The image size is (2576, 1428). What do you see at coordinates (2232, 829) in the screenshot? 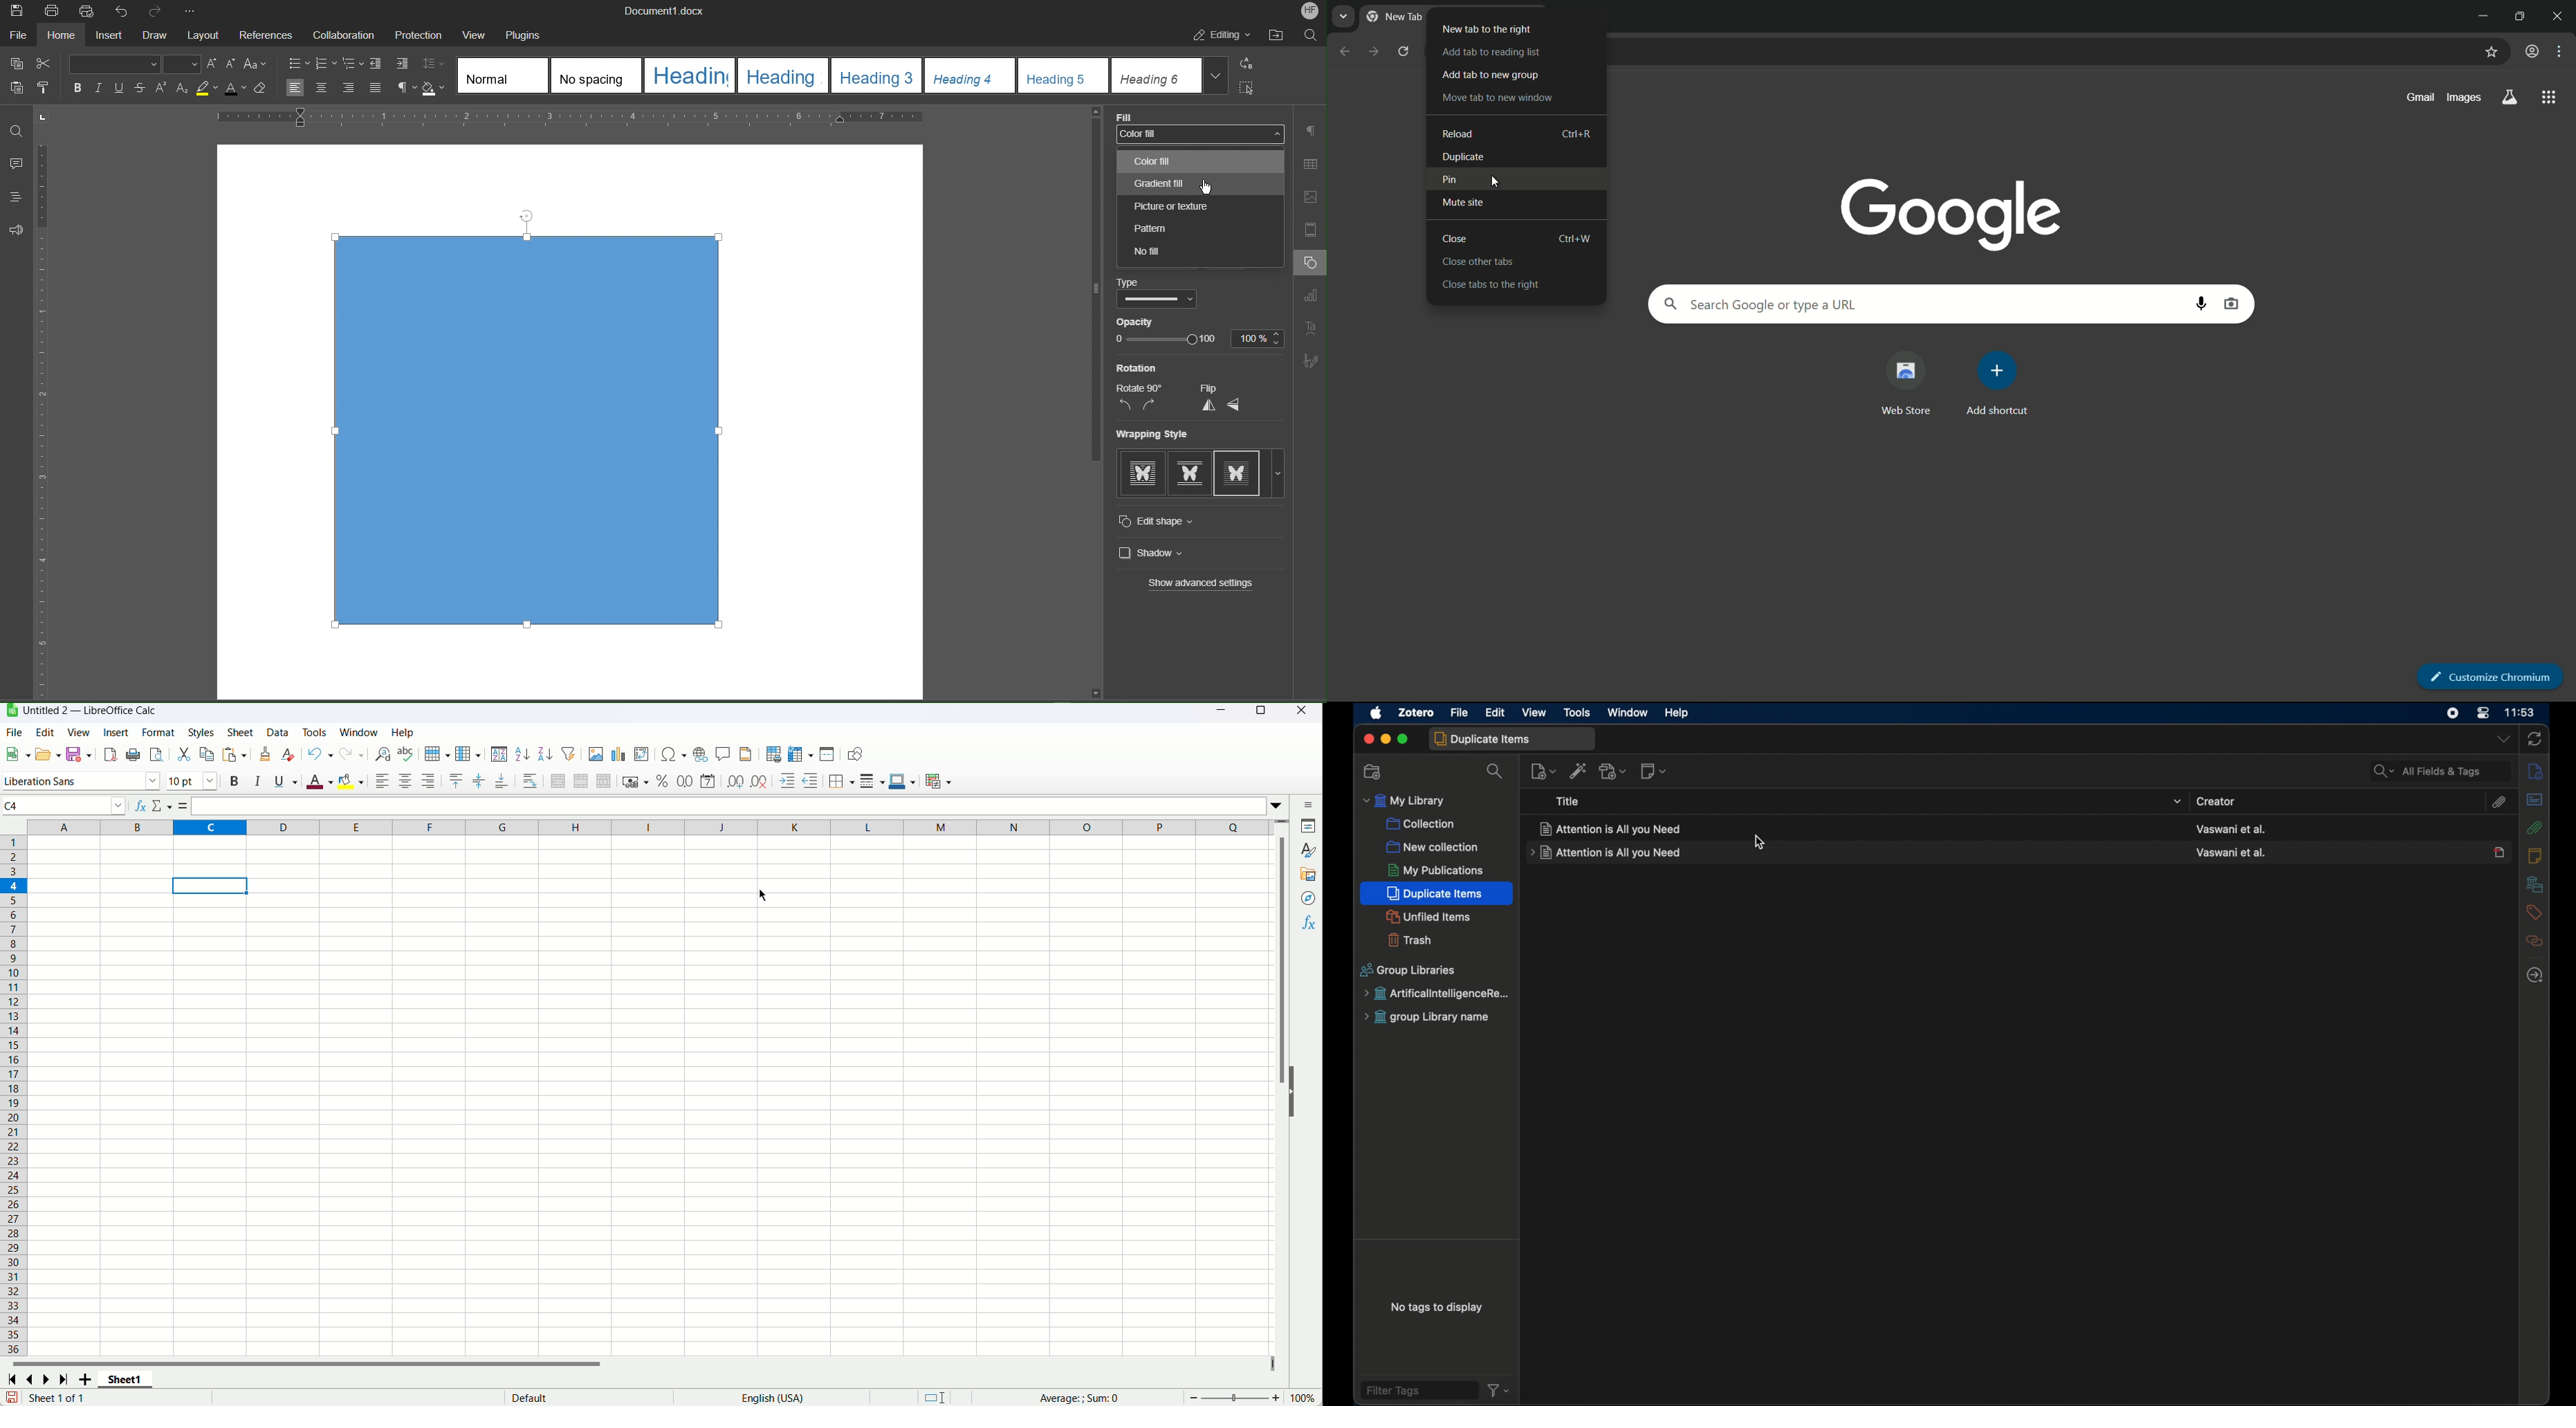
I see `creator` at bounding box center [2232, 829].